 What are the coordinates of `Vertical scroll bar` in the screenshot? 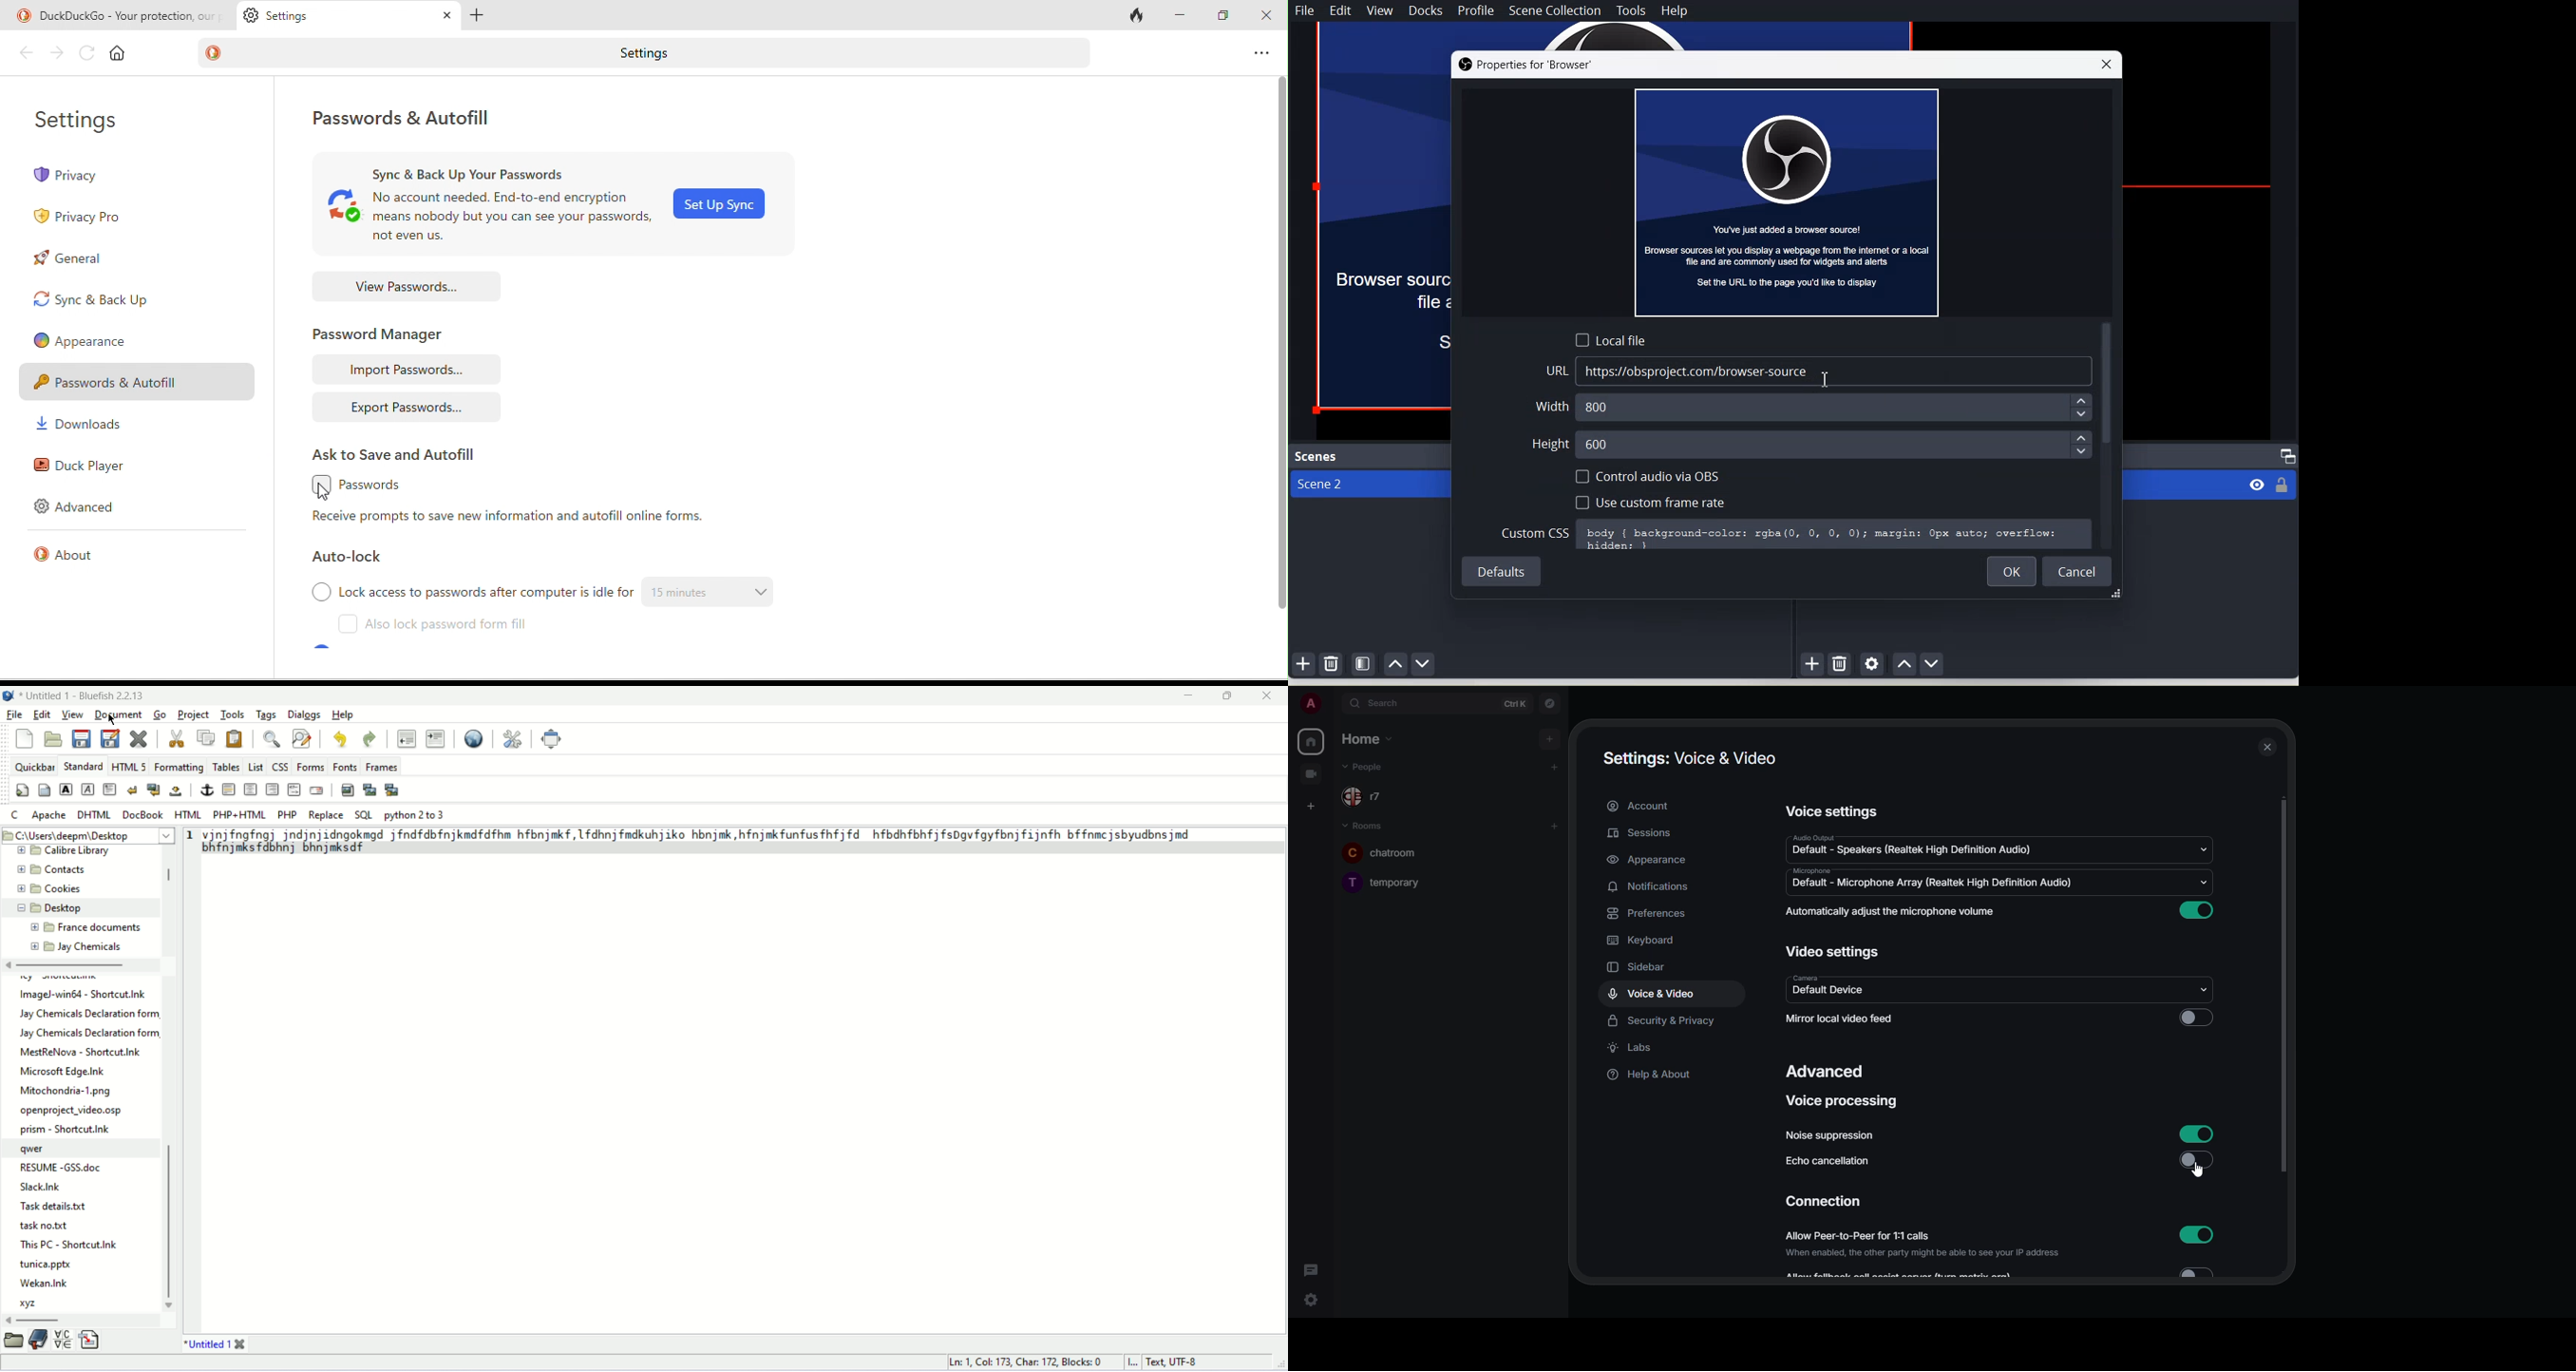 It's located at (2107, 435).